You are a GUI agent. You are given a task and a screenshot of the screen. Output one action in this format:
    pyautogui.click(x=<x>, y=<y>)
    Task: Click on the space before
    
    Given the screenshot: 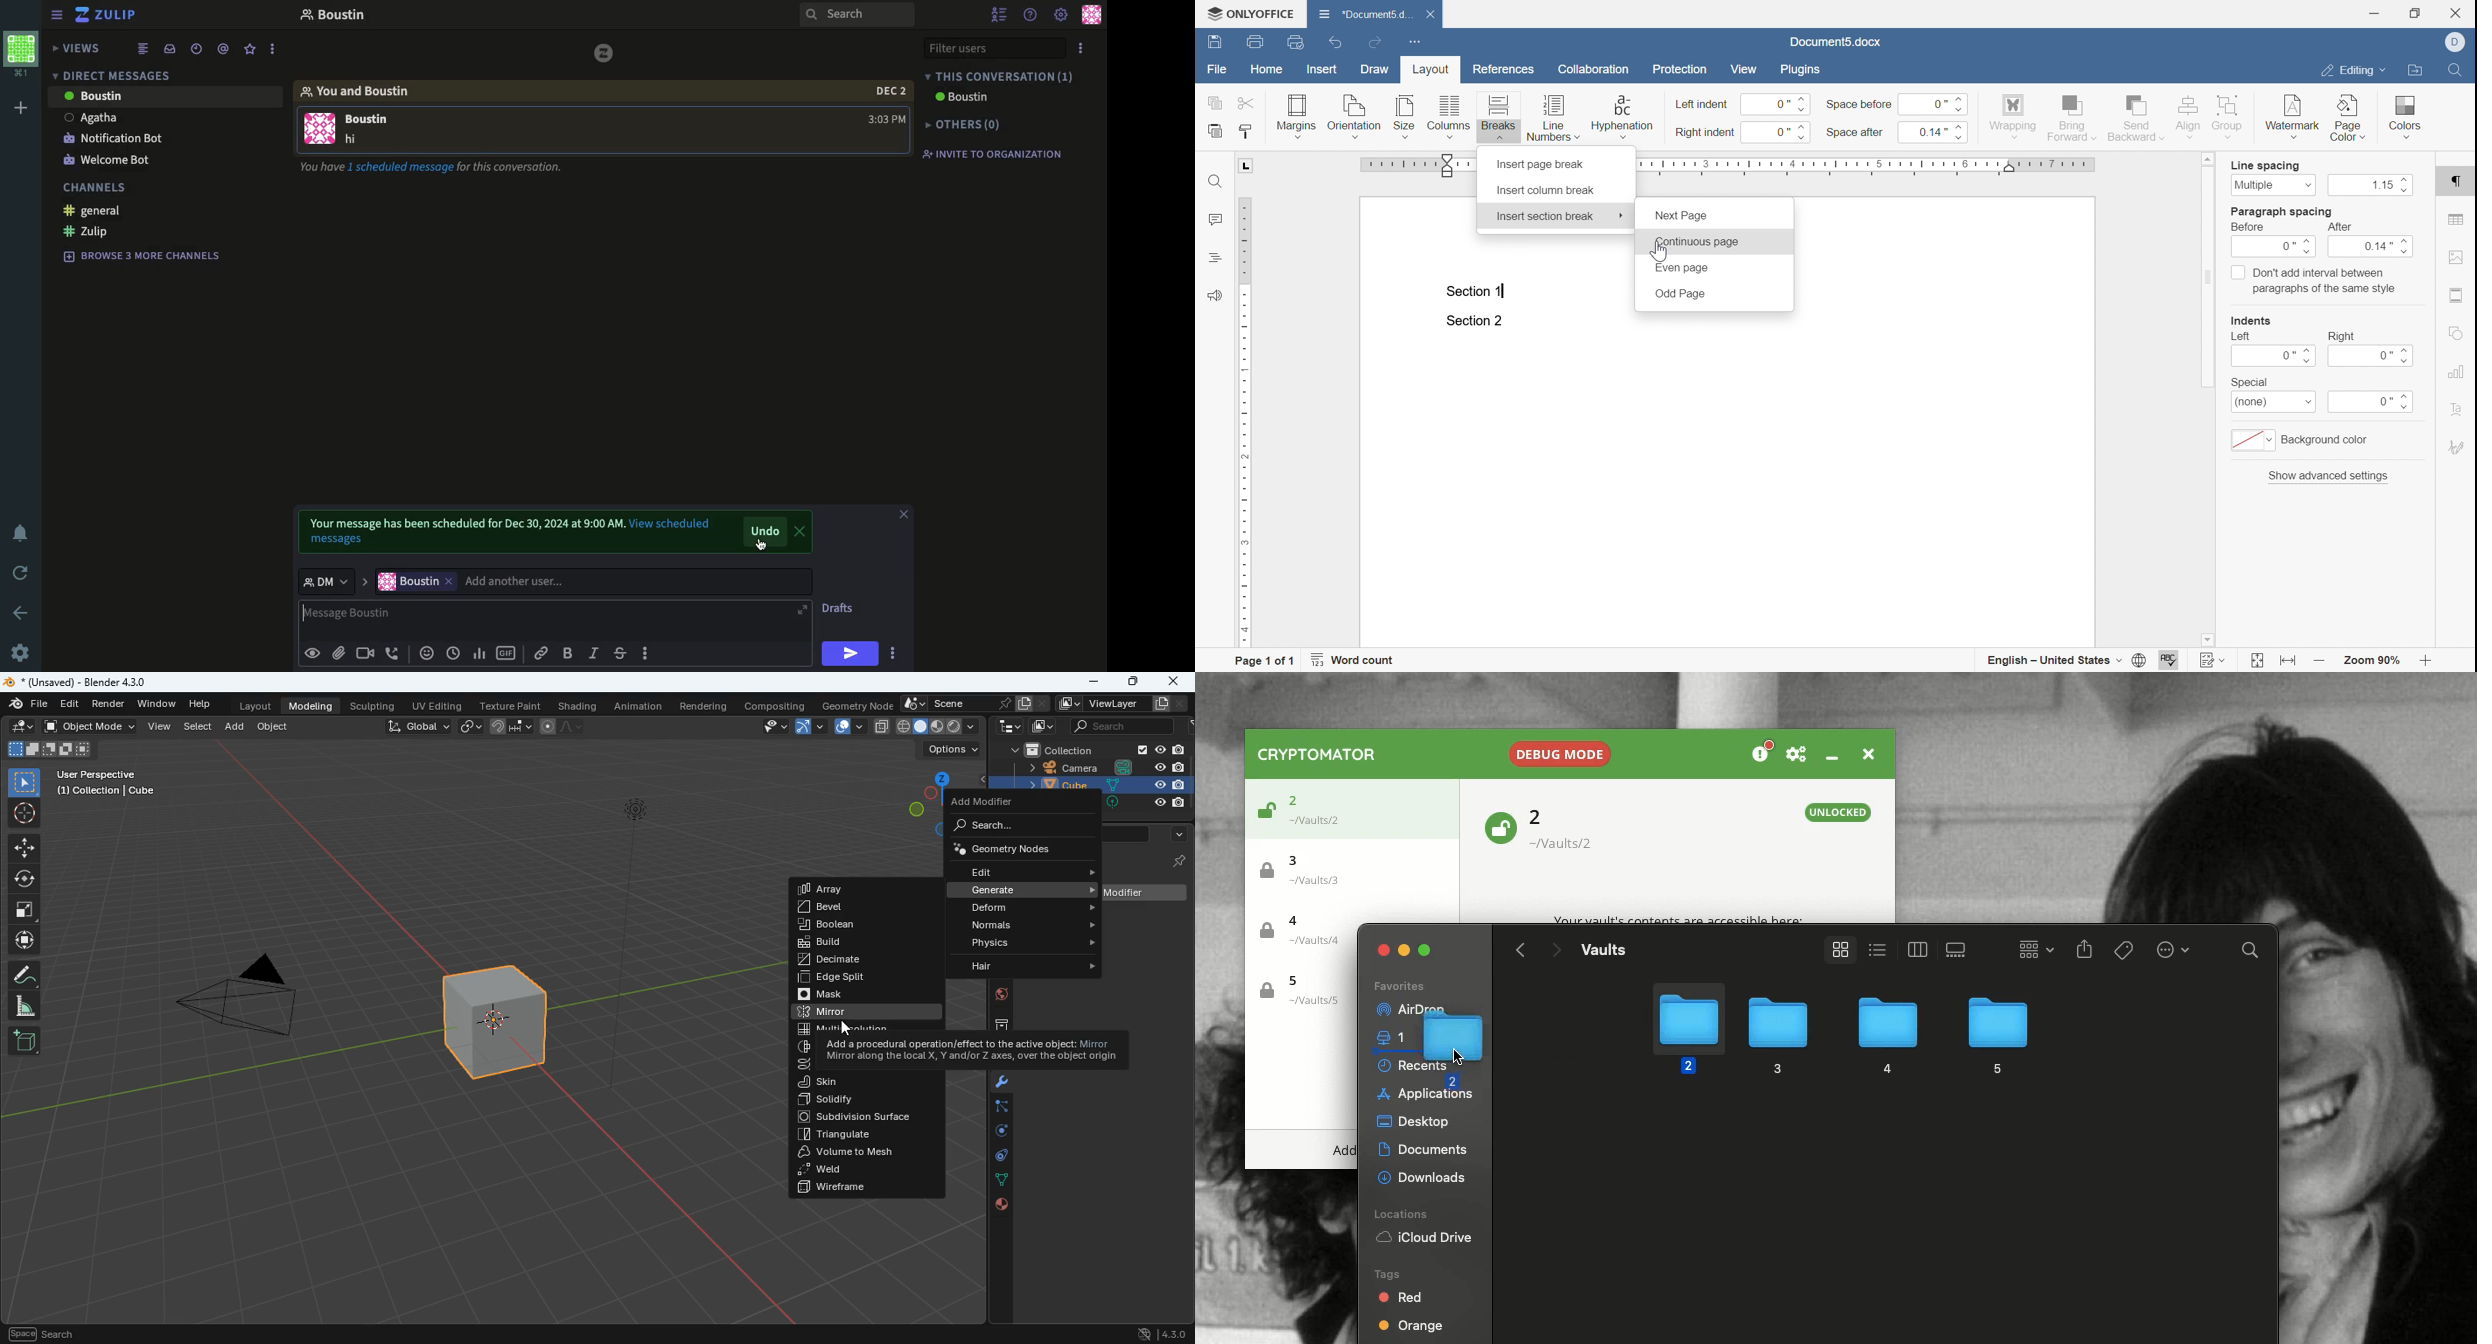 What is the action you would take?
    pyautogui.click(x=1859, y=105)
    